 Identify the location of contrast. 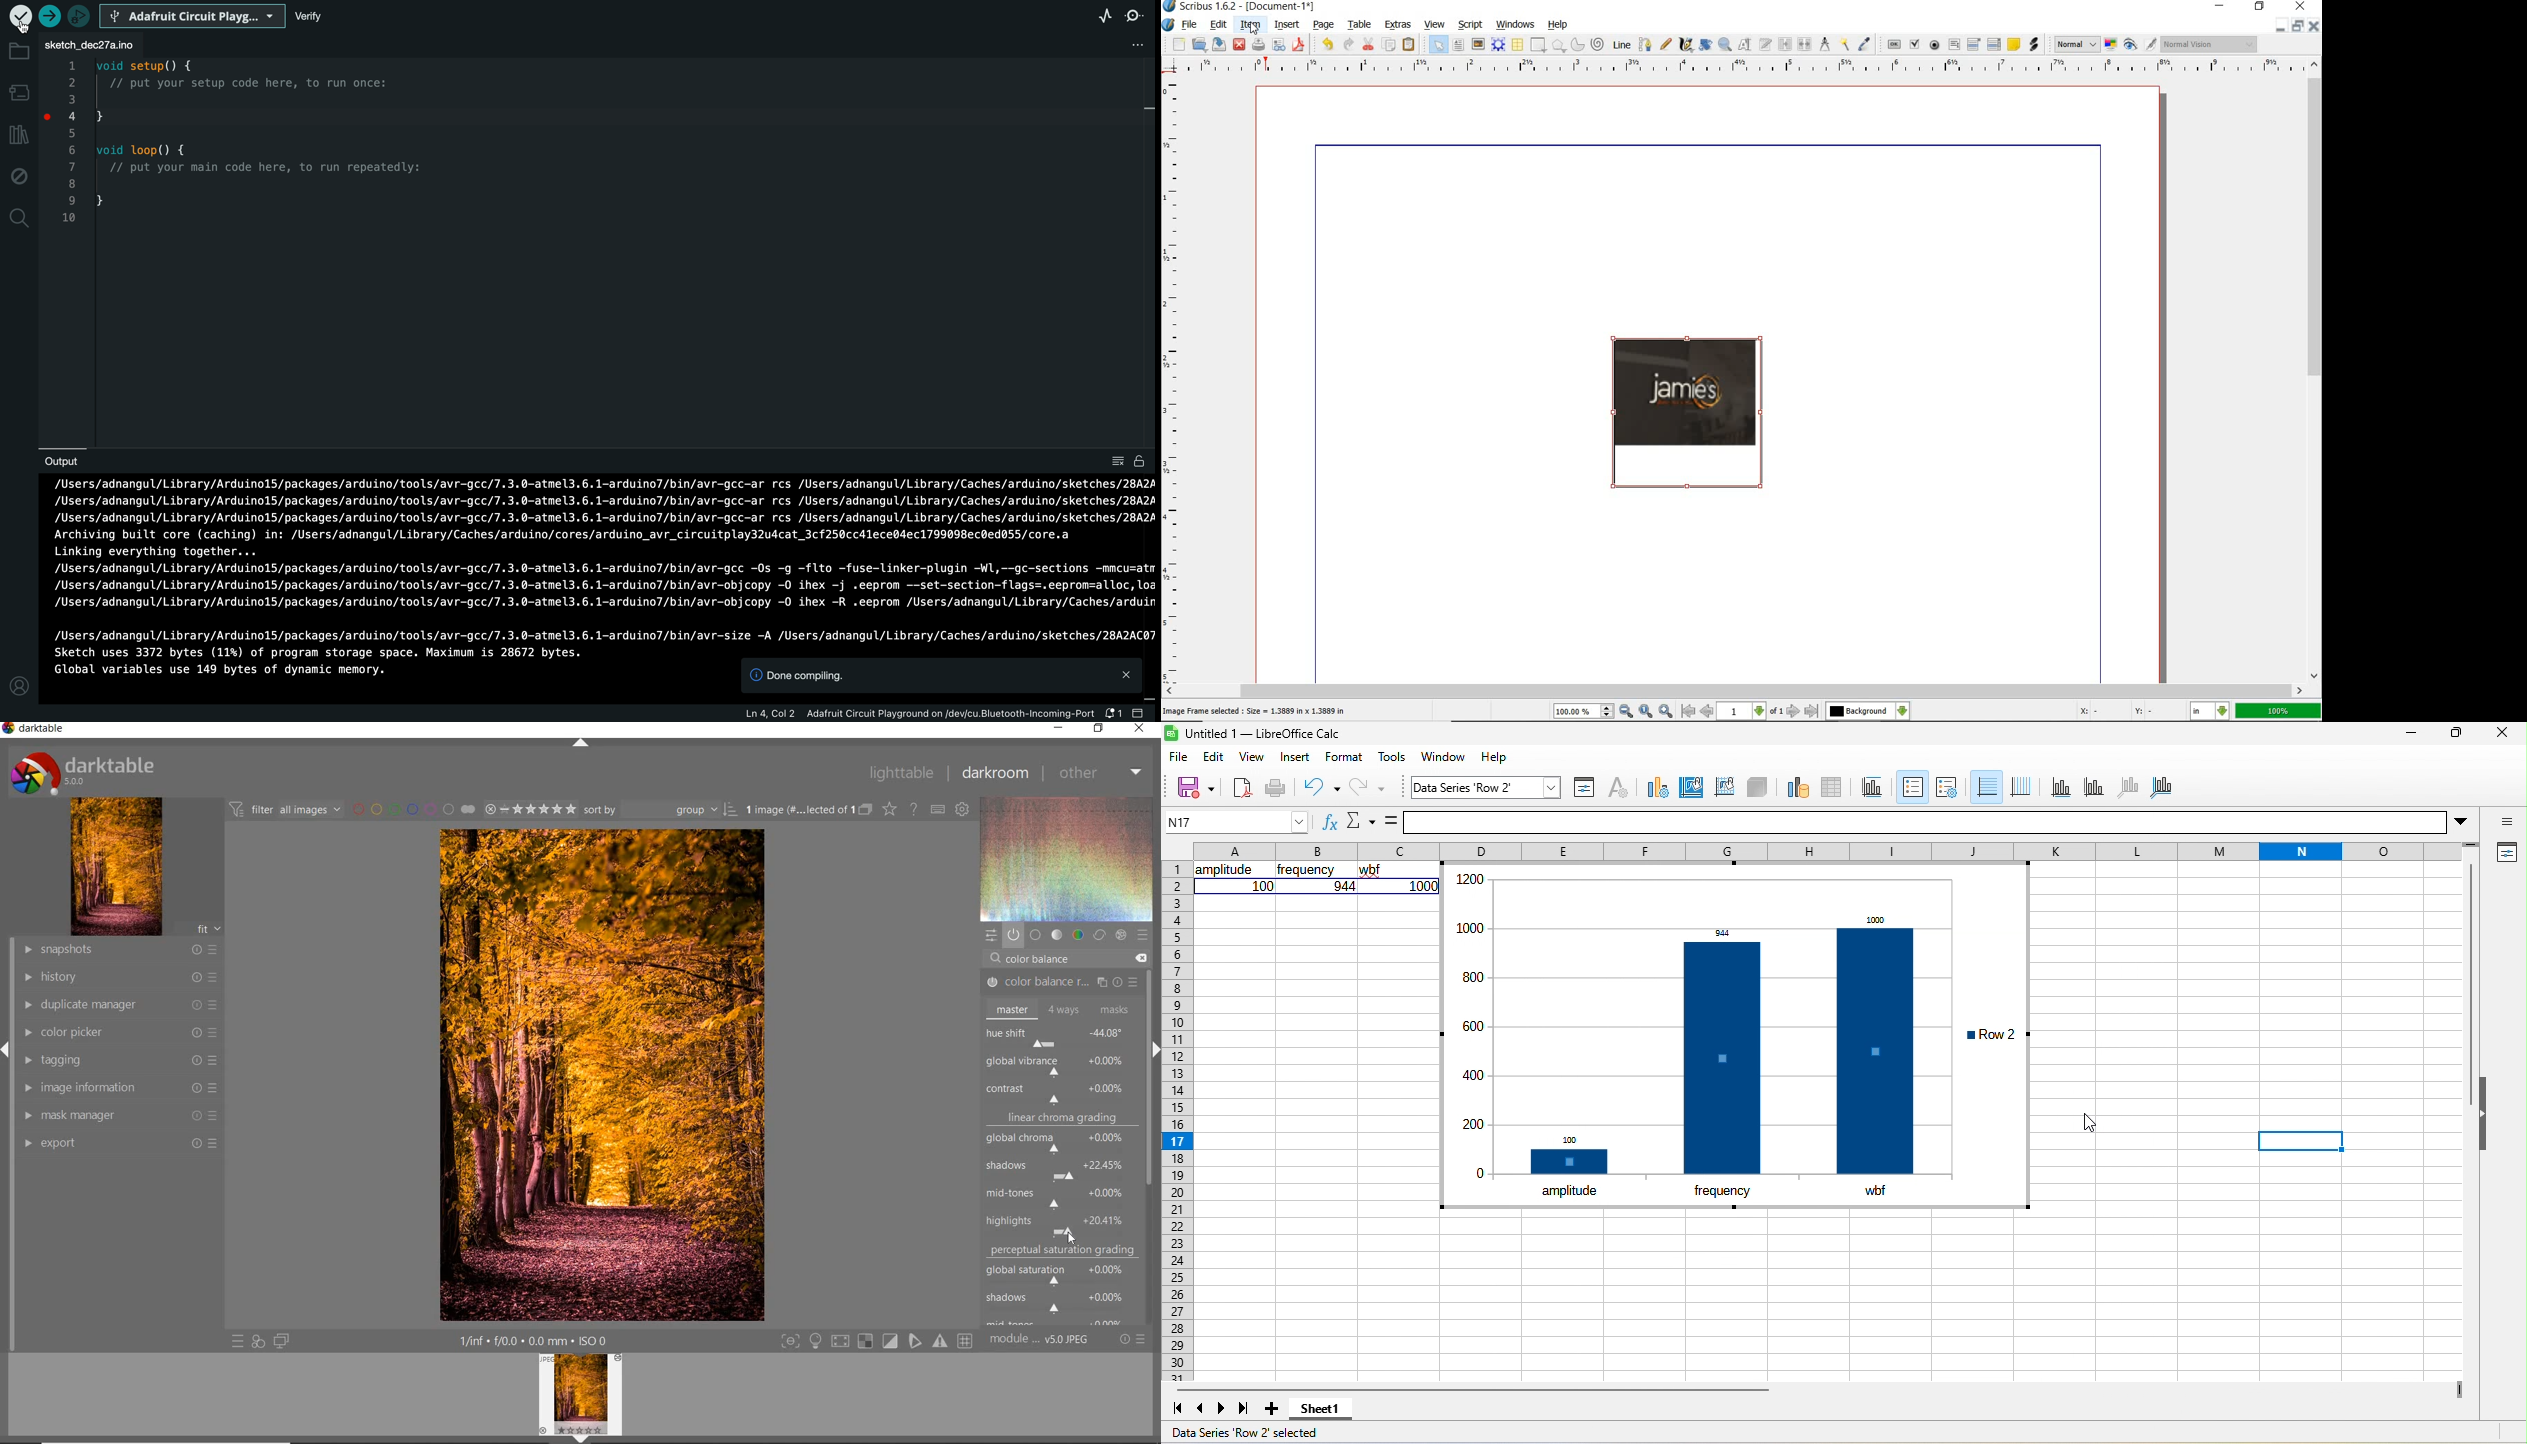
(1061, 1092).